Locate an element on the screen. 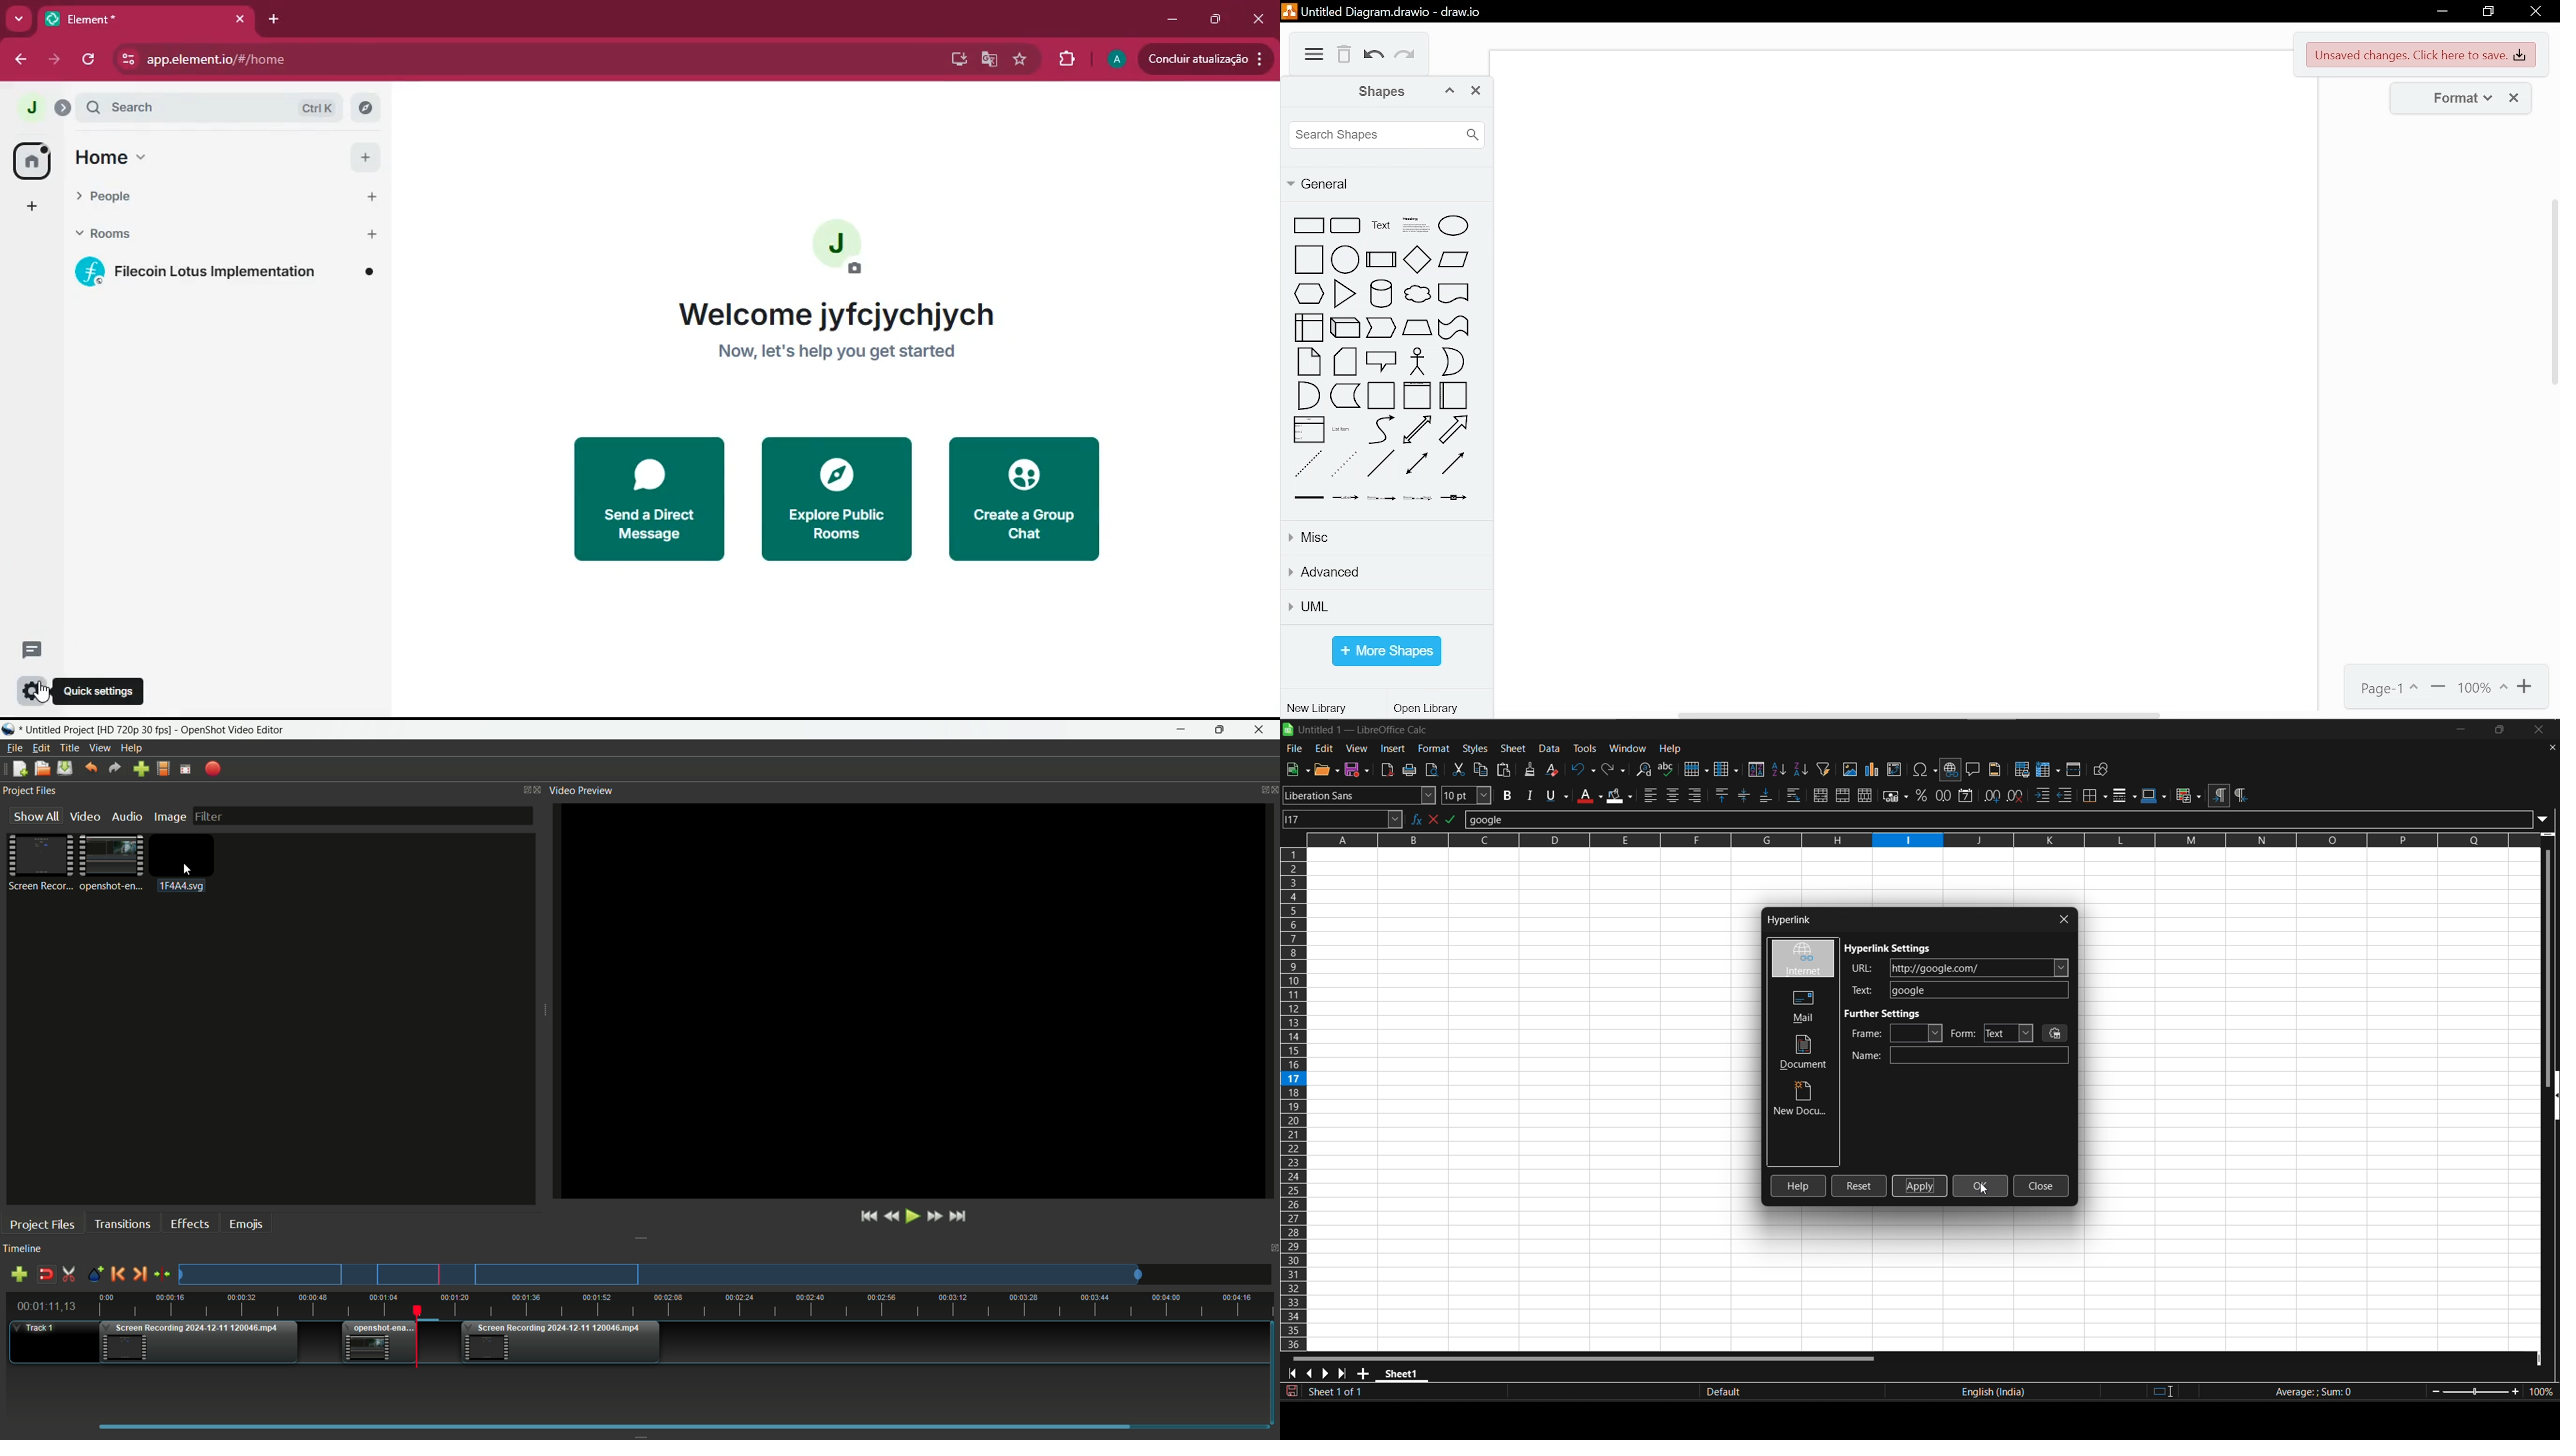 The image size is (2576, 1456). expand is located at coordinates (62, 107).